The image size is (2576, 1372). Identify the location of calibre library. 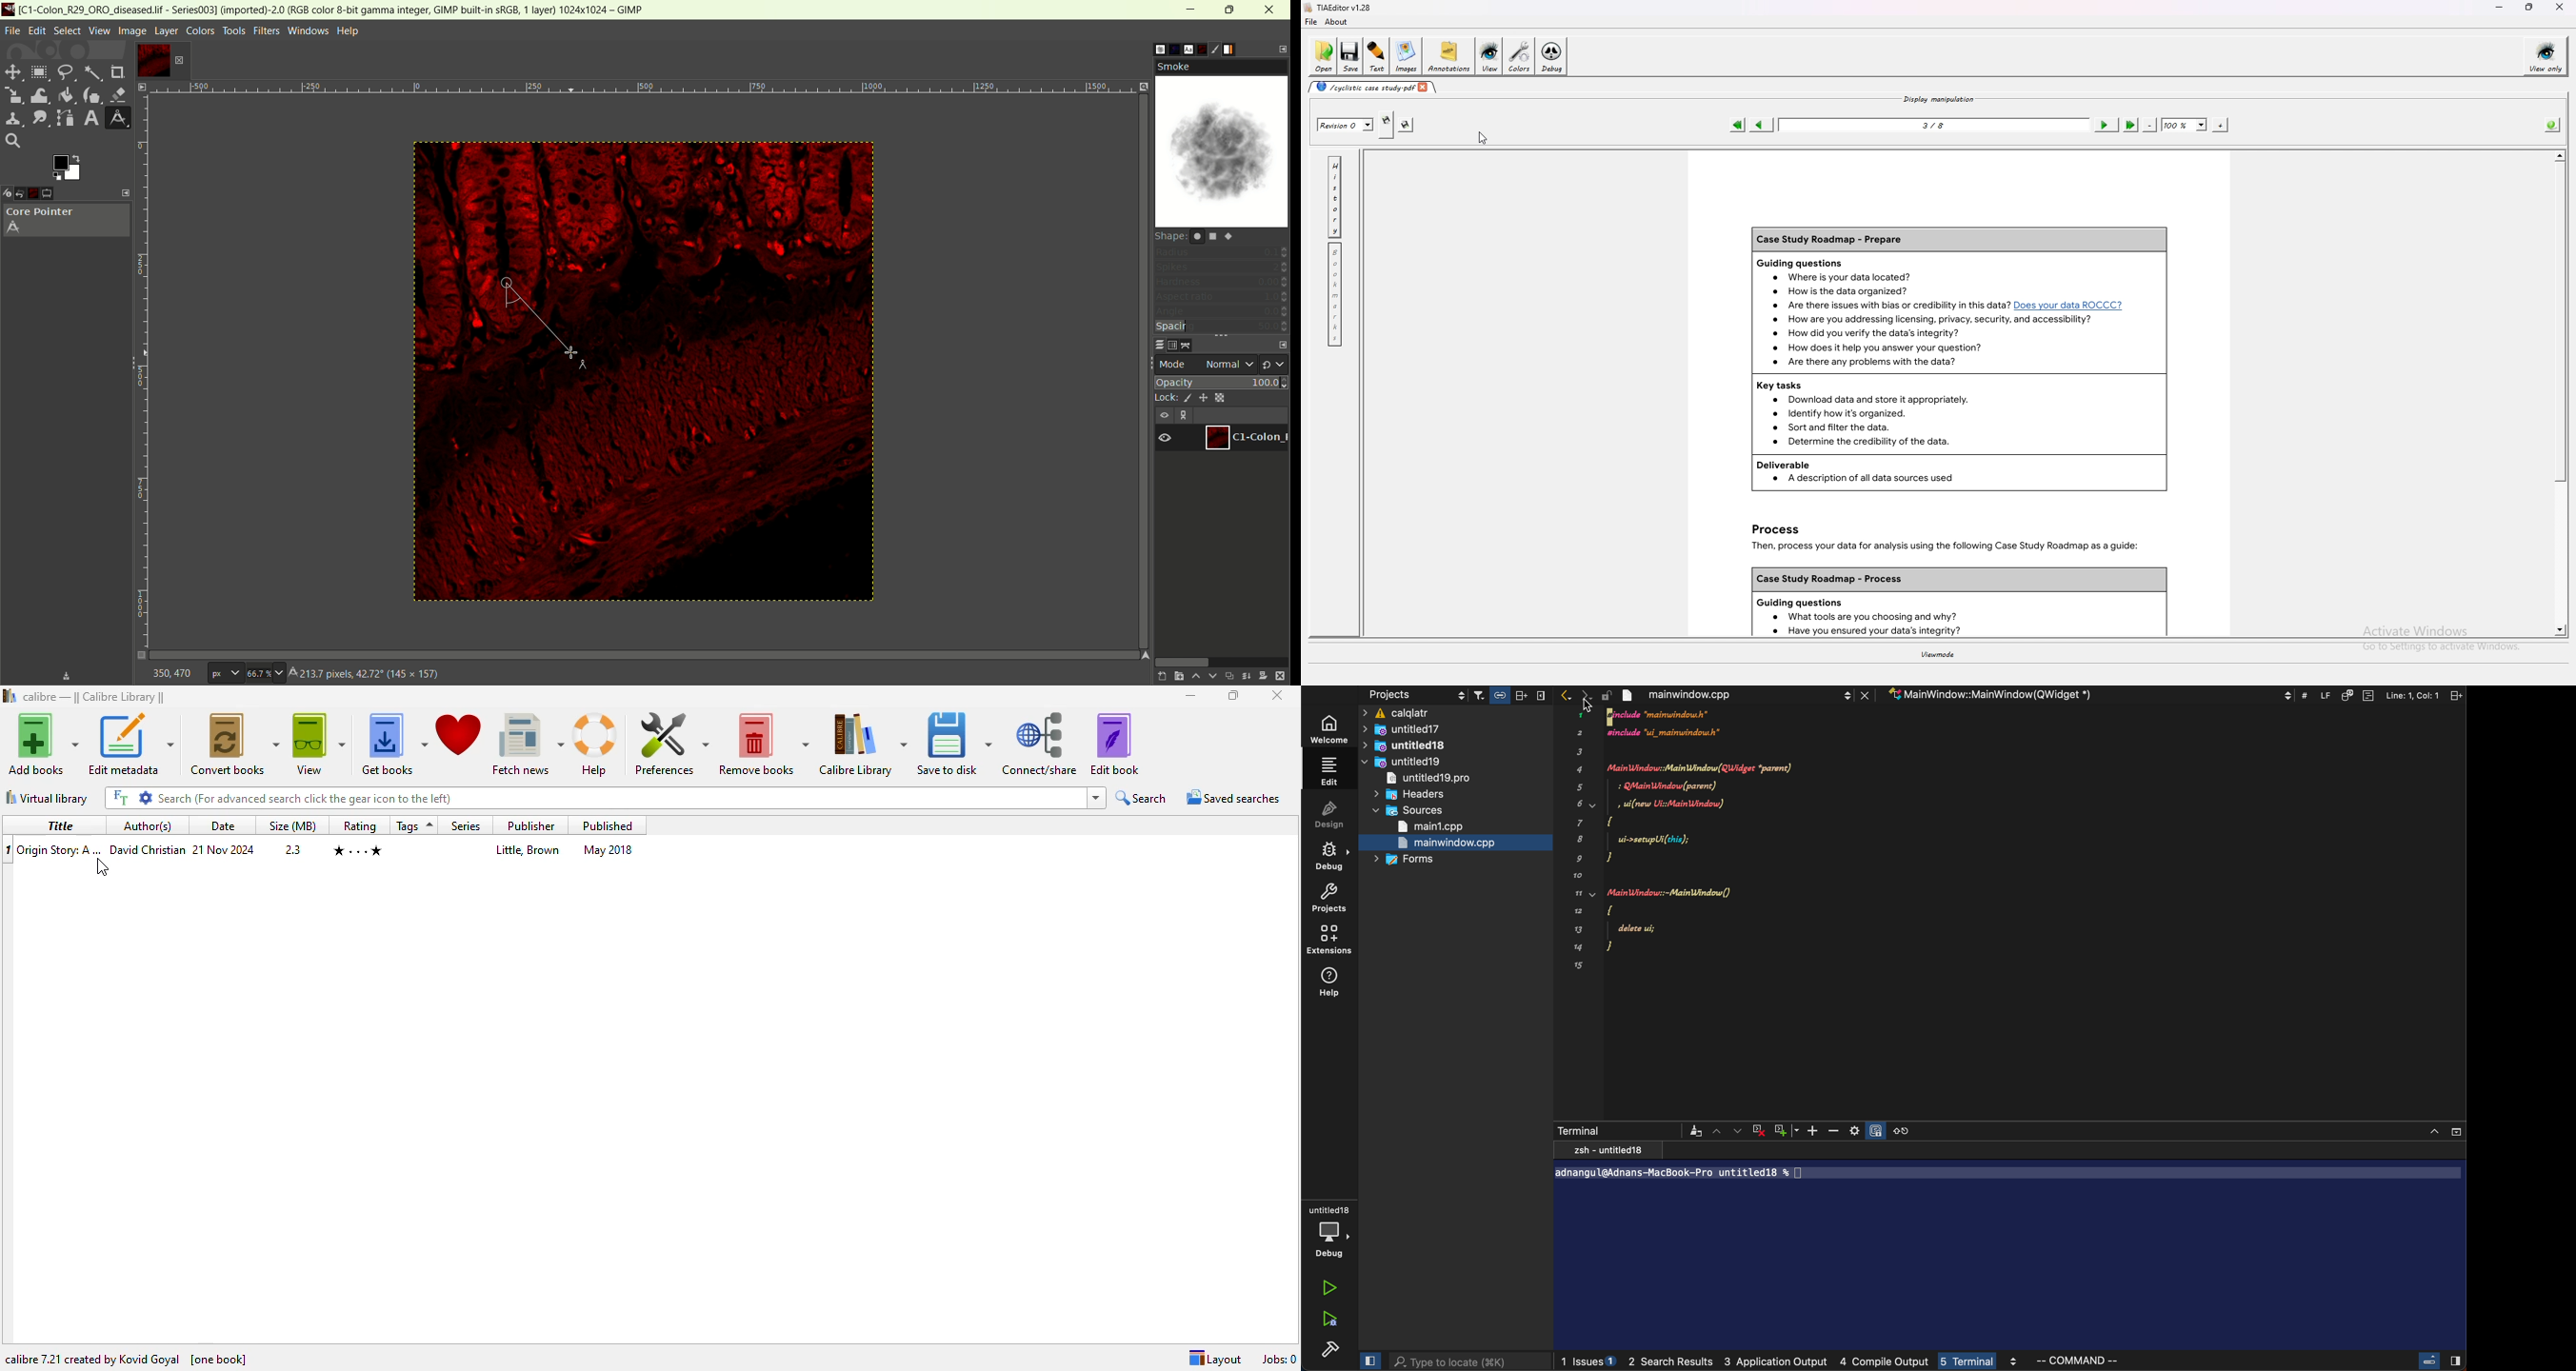
(95, 696).